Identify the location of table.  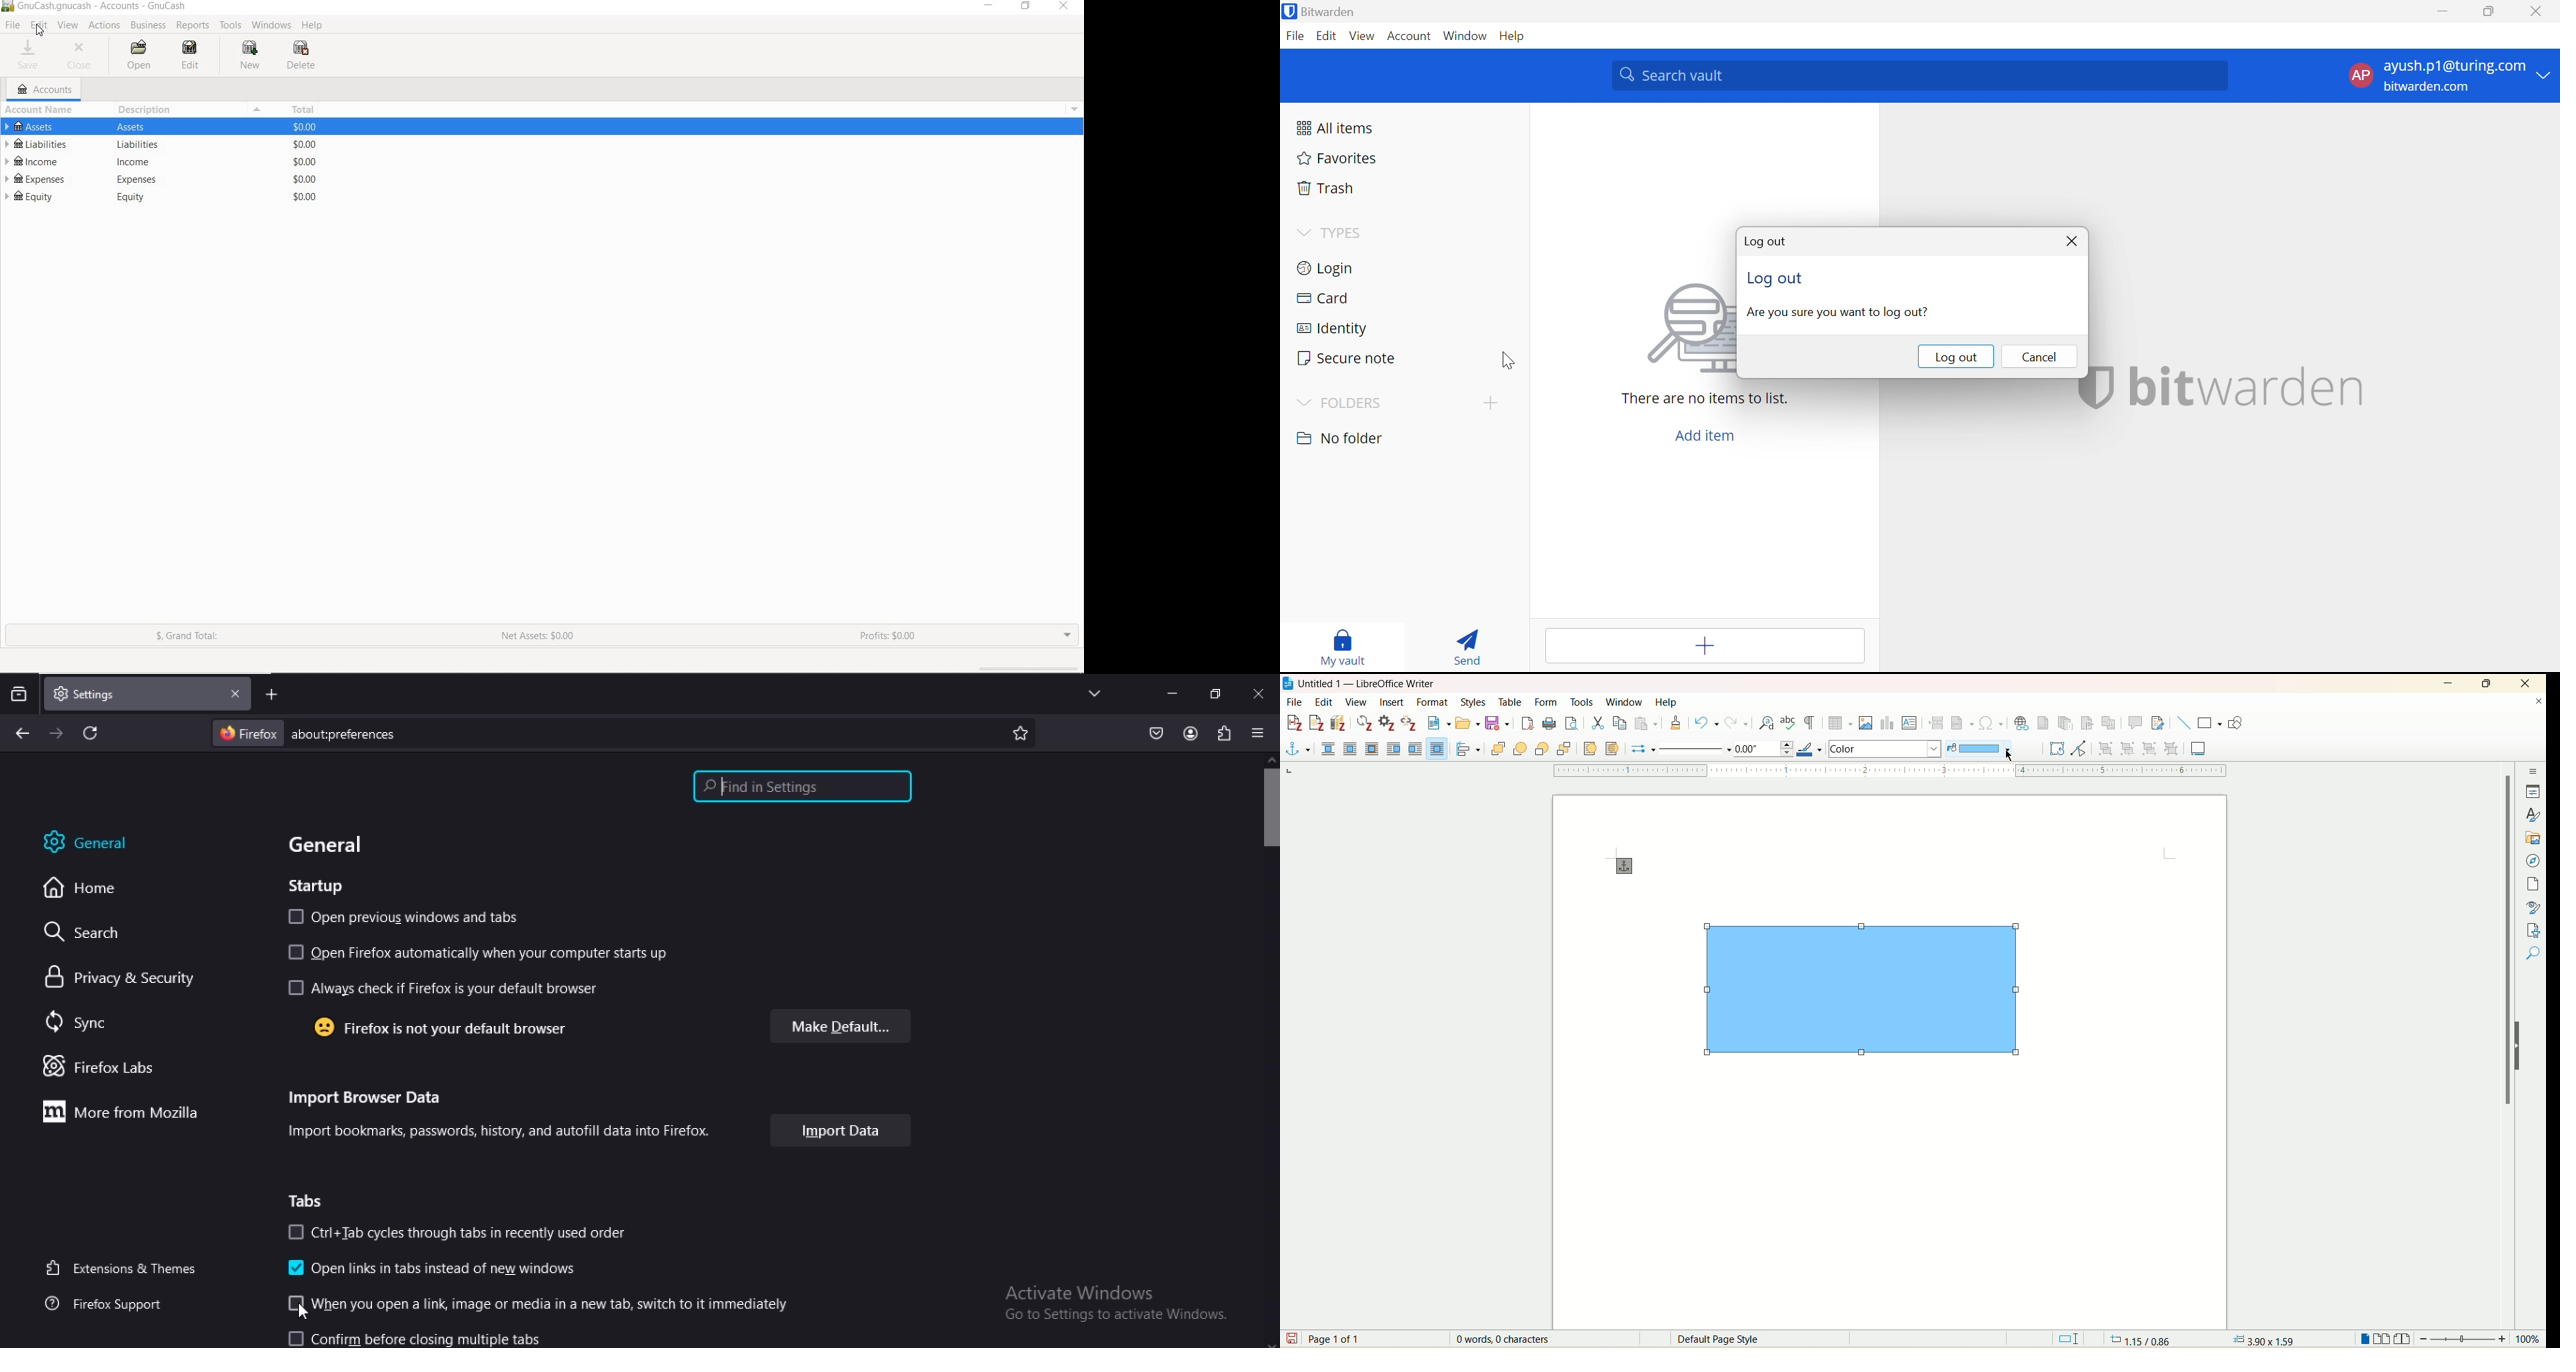
(1511, 701).